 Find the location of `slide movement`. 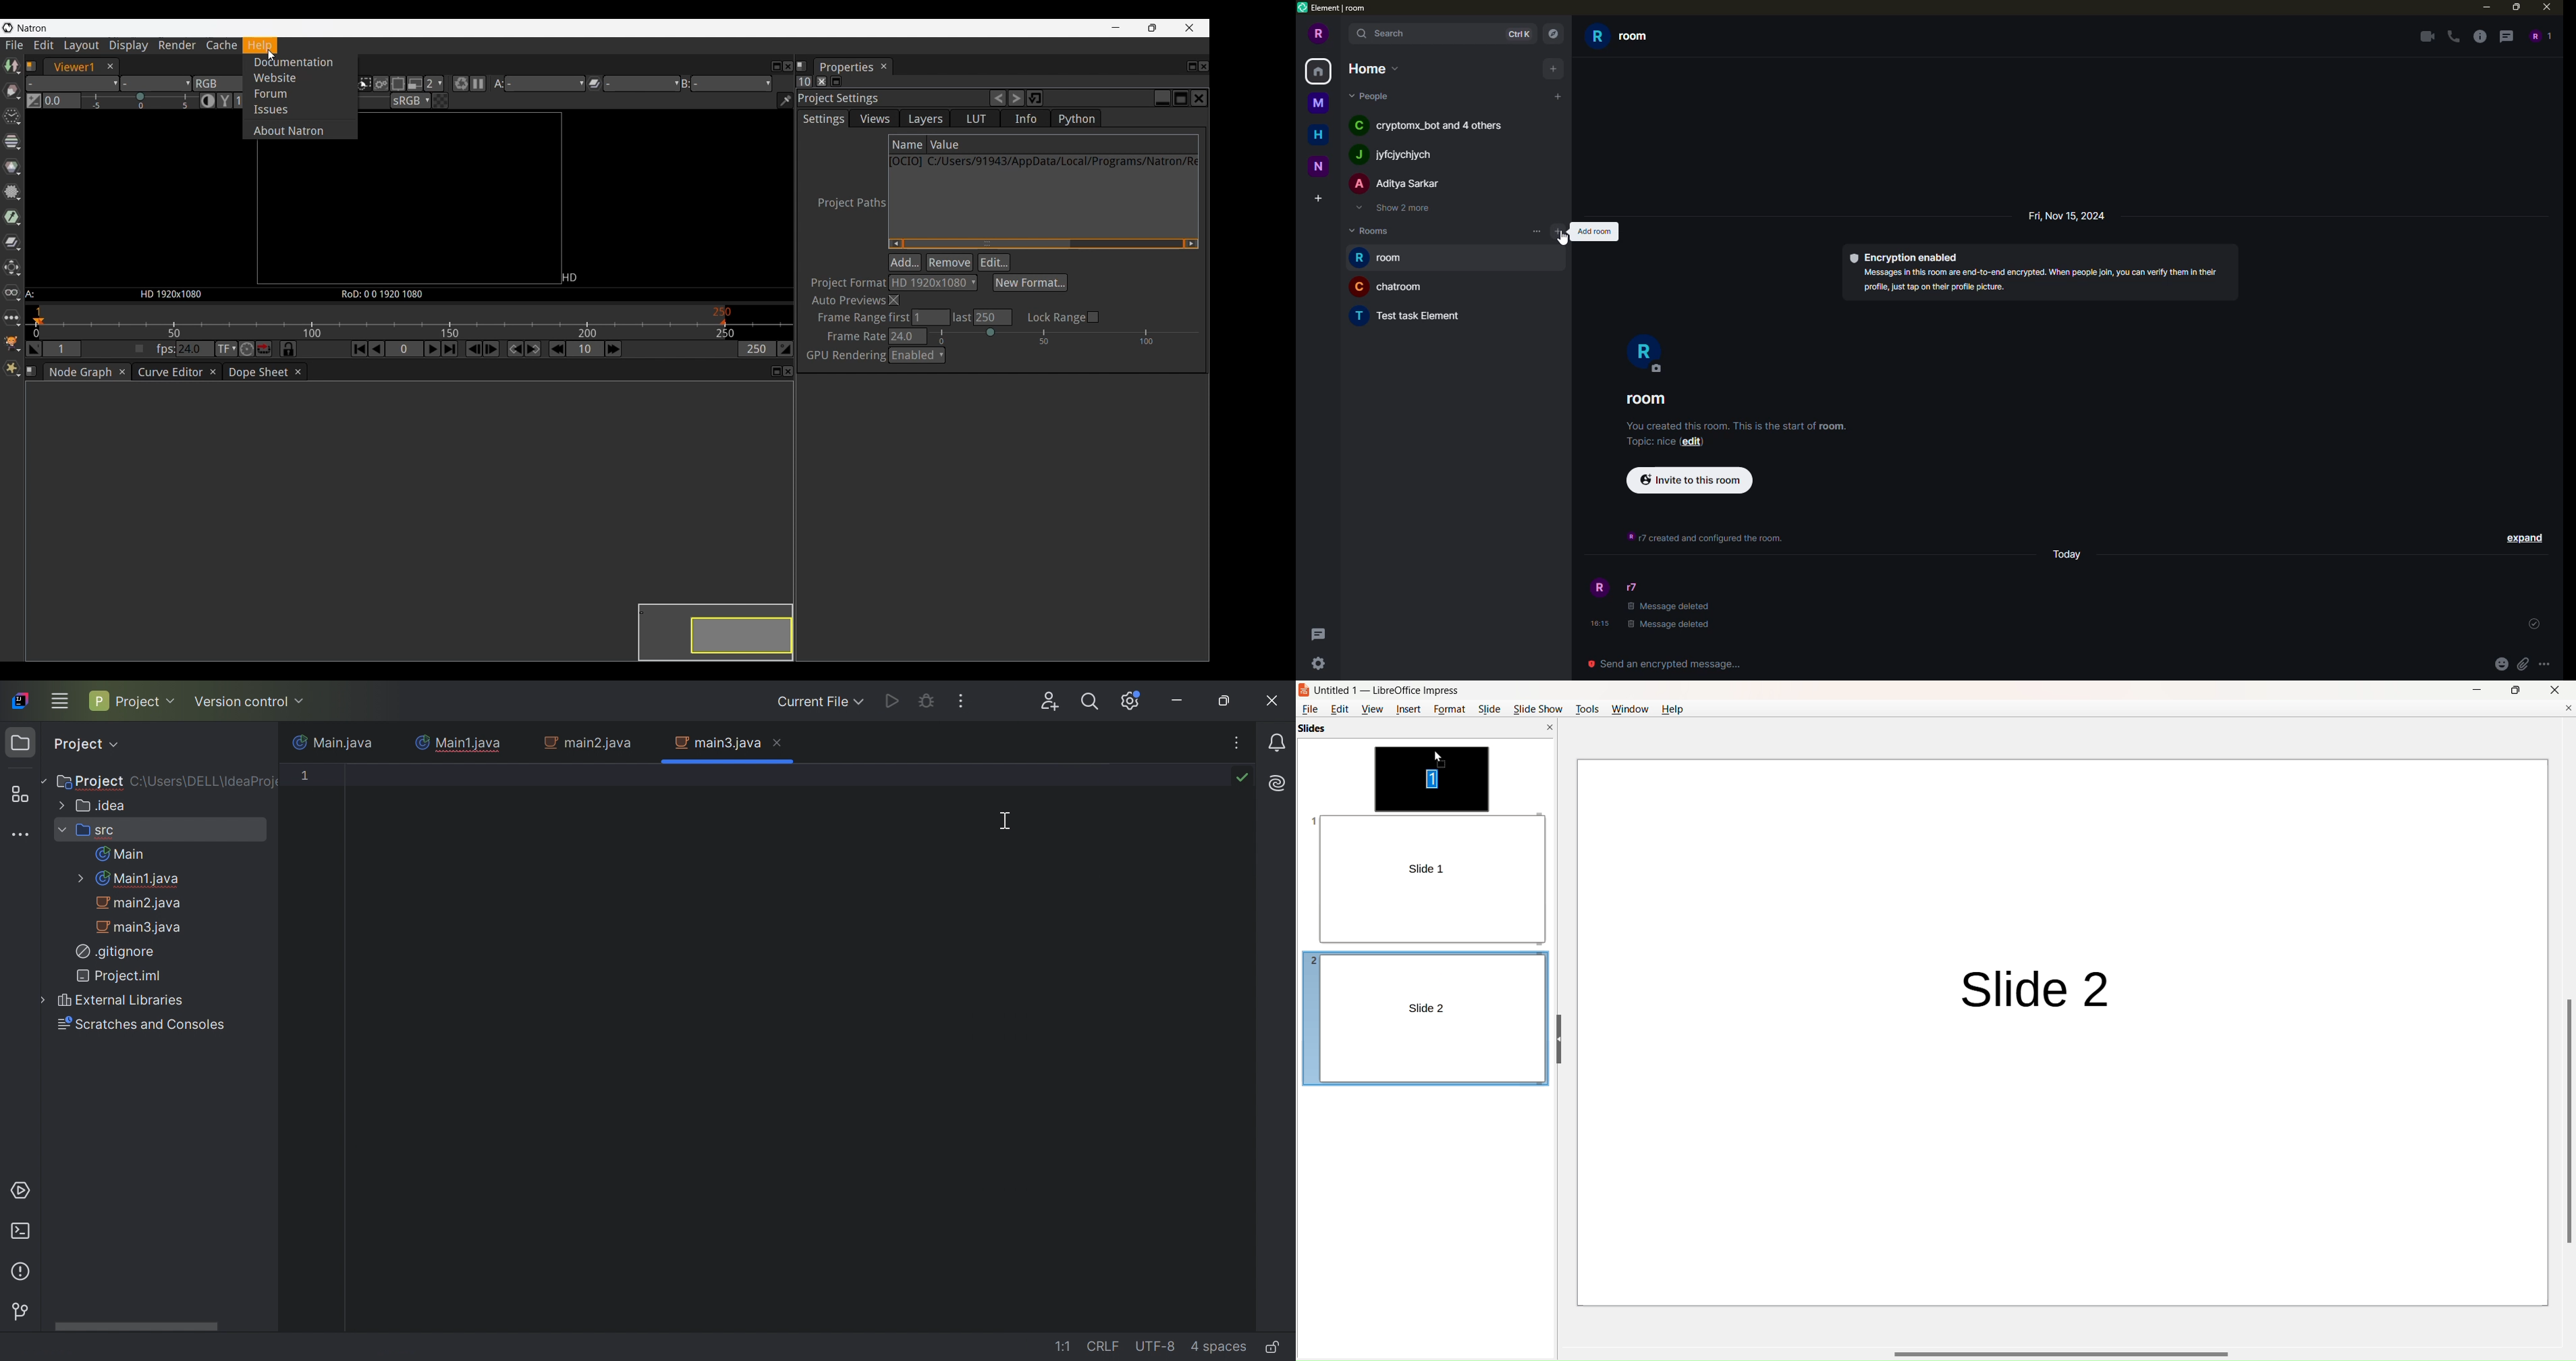

slide movement is located at coordinates (1430, 777).